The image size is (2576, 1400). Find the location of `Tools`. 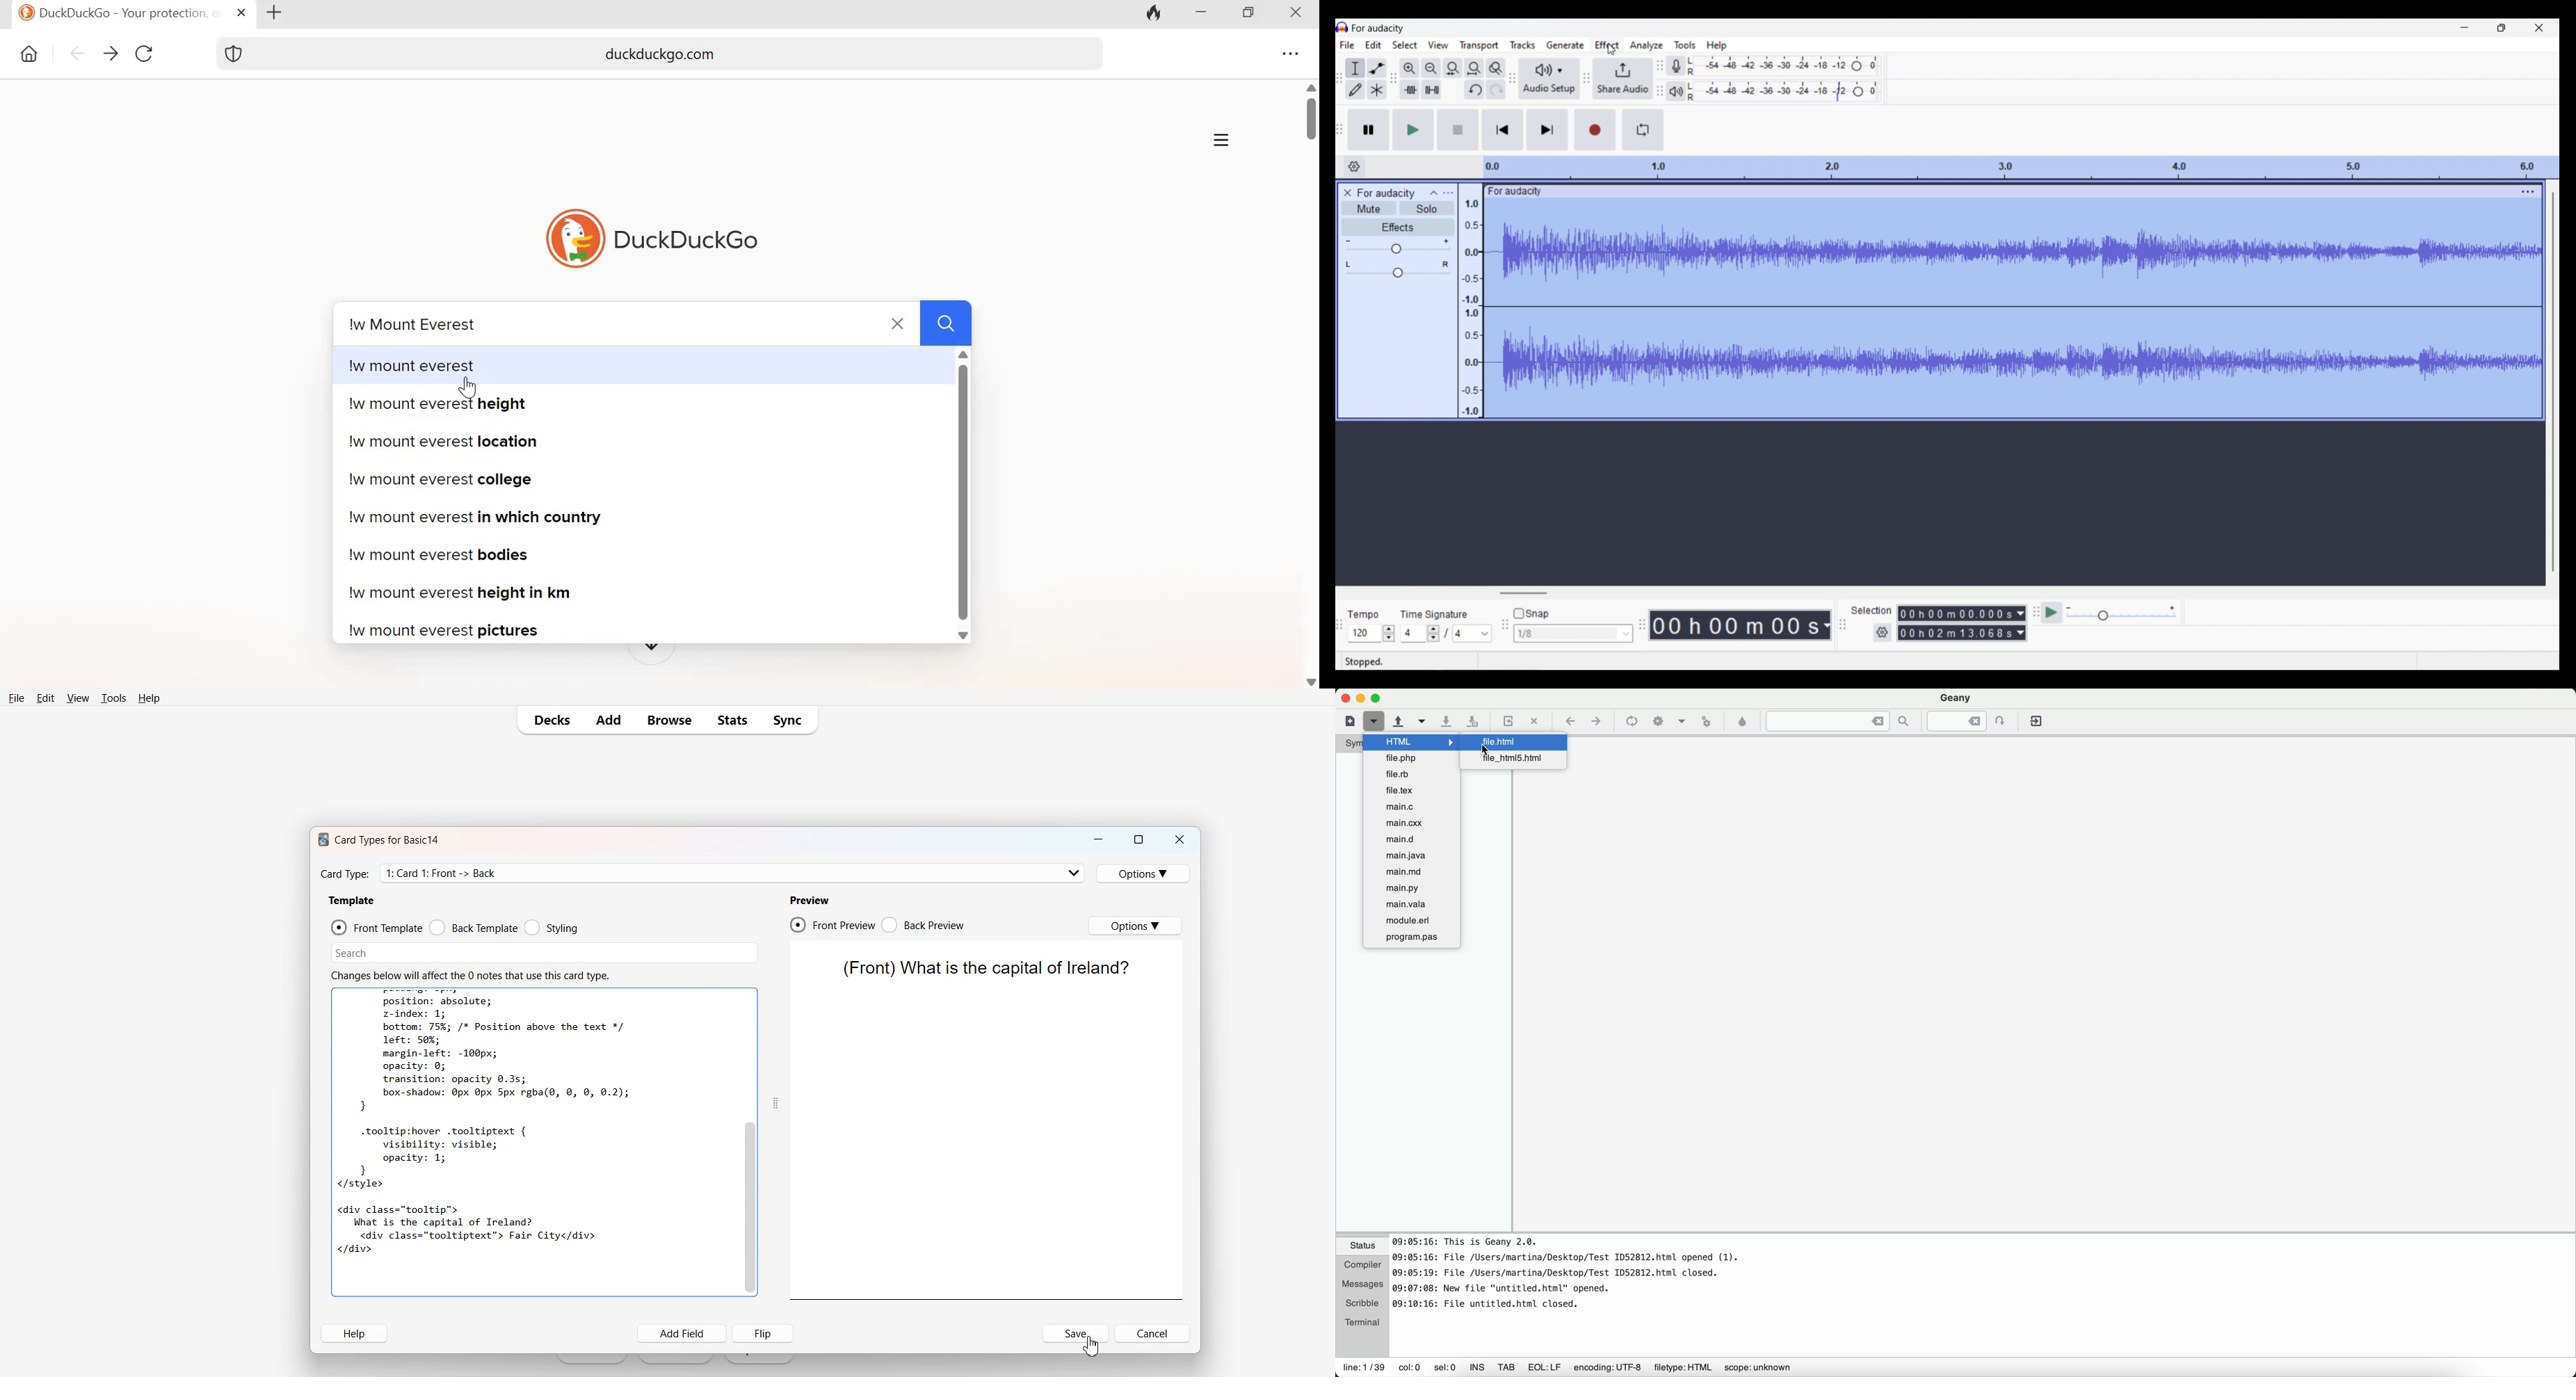

Tools is located at coordinates (1685, 44).